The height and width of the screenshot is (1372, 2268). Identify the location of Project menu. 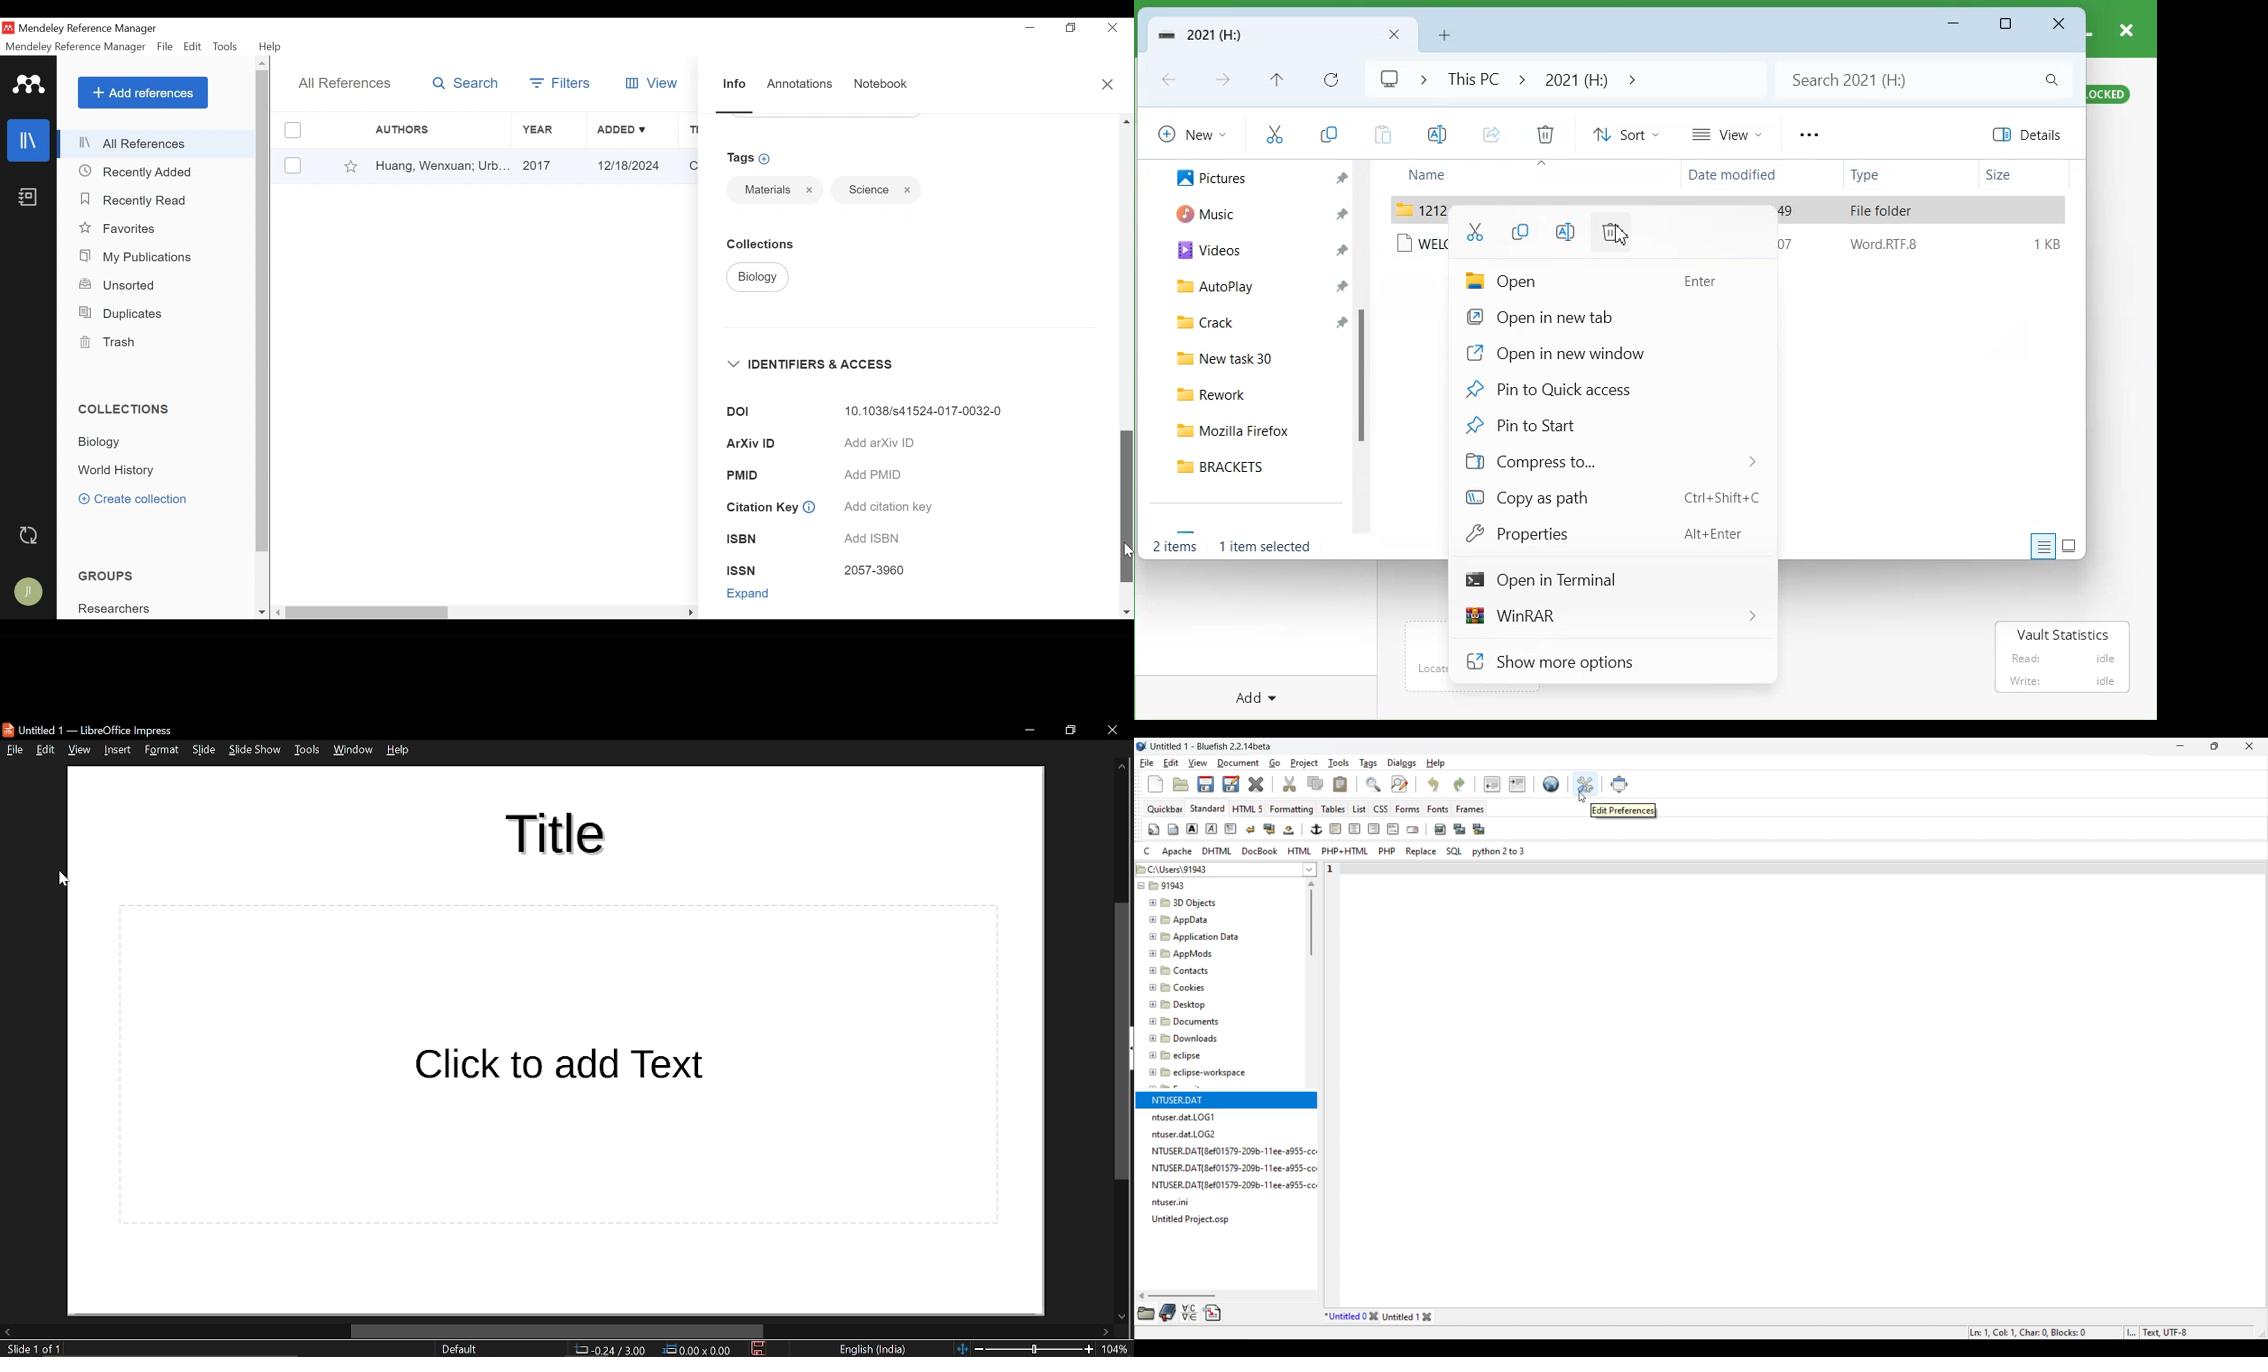
(1304, 763).